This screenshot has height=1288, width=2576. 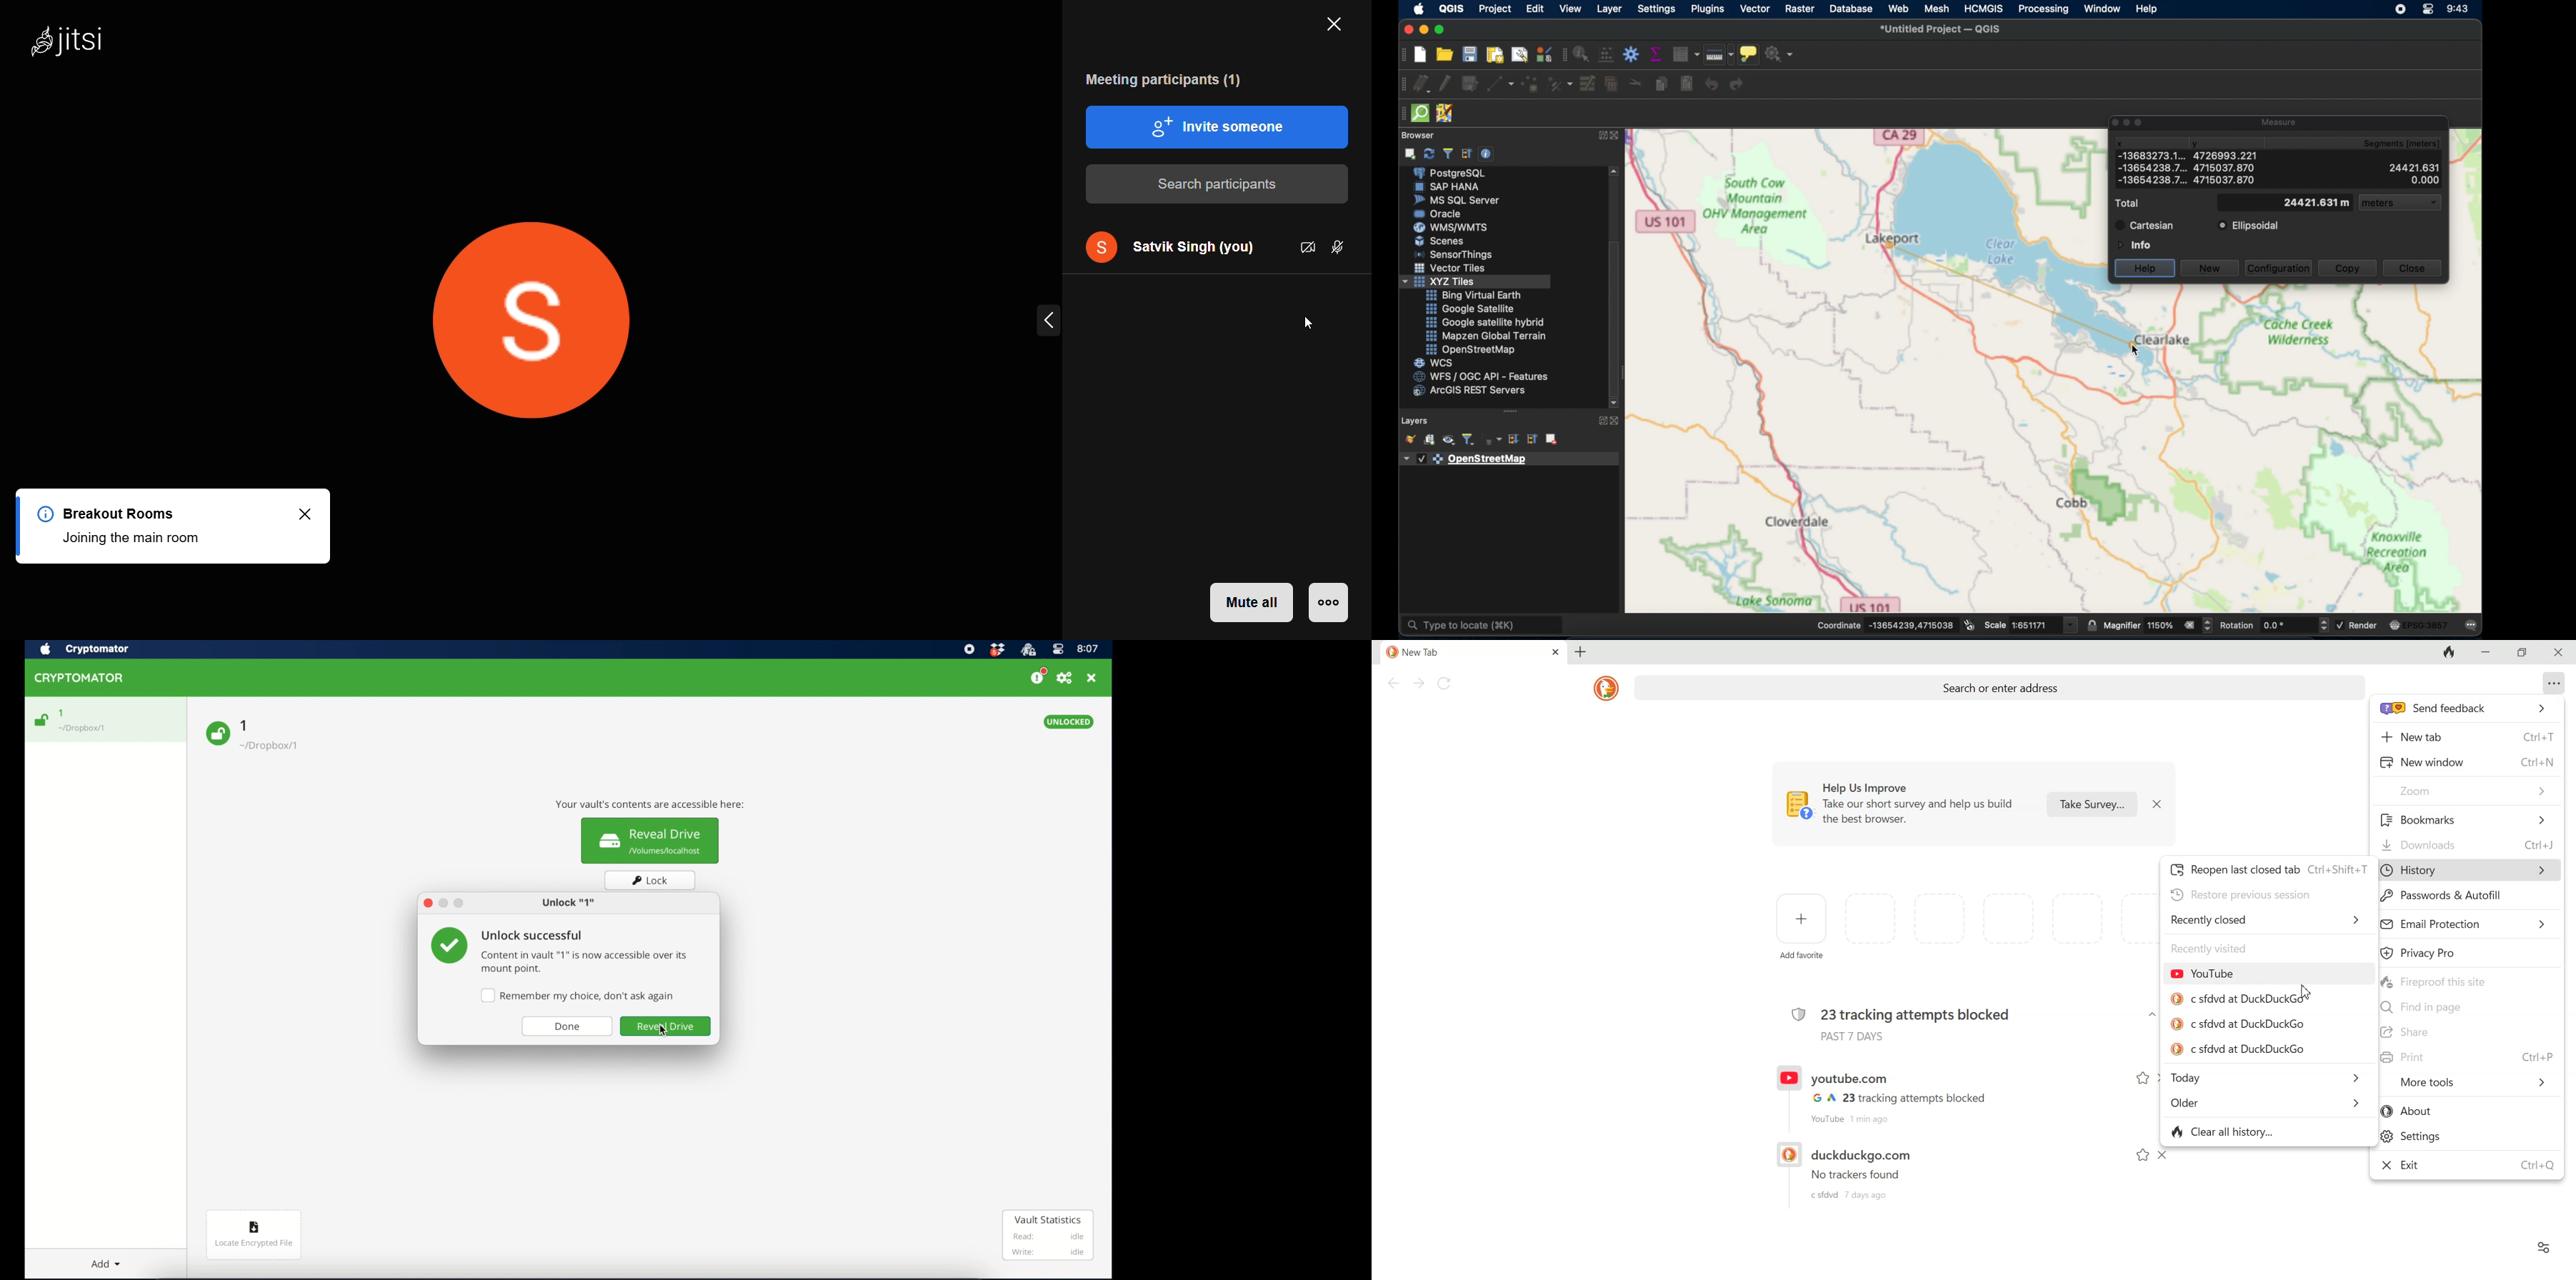 What do you see at coordinates (1454, 652) in the screenshot?
I see `Current tab` at bounding box center [1454, 652].